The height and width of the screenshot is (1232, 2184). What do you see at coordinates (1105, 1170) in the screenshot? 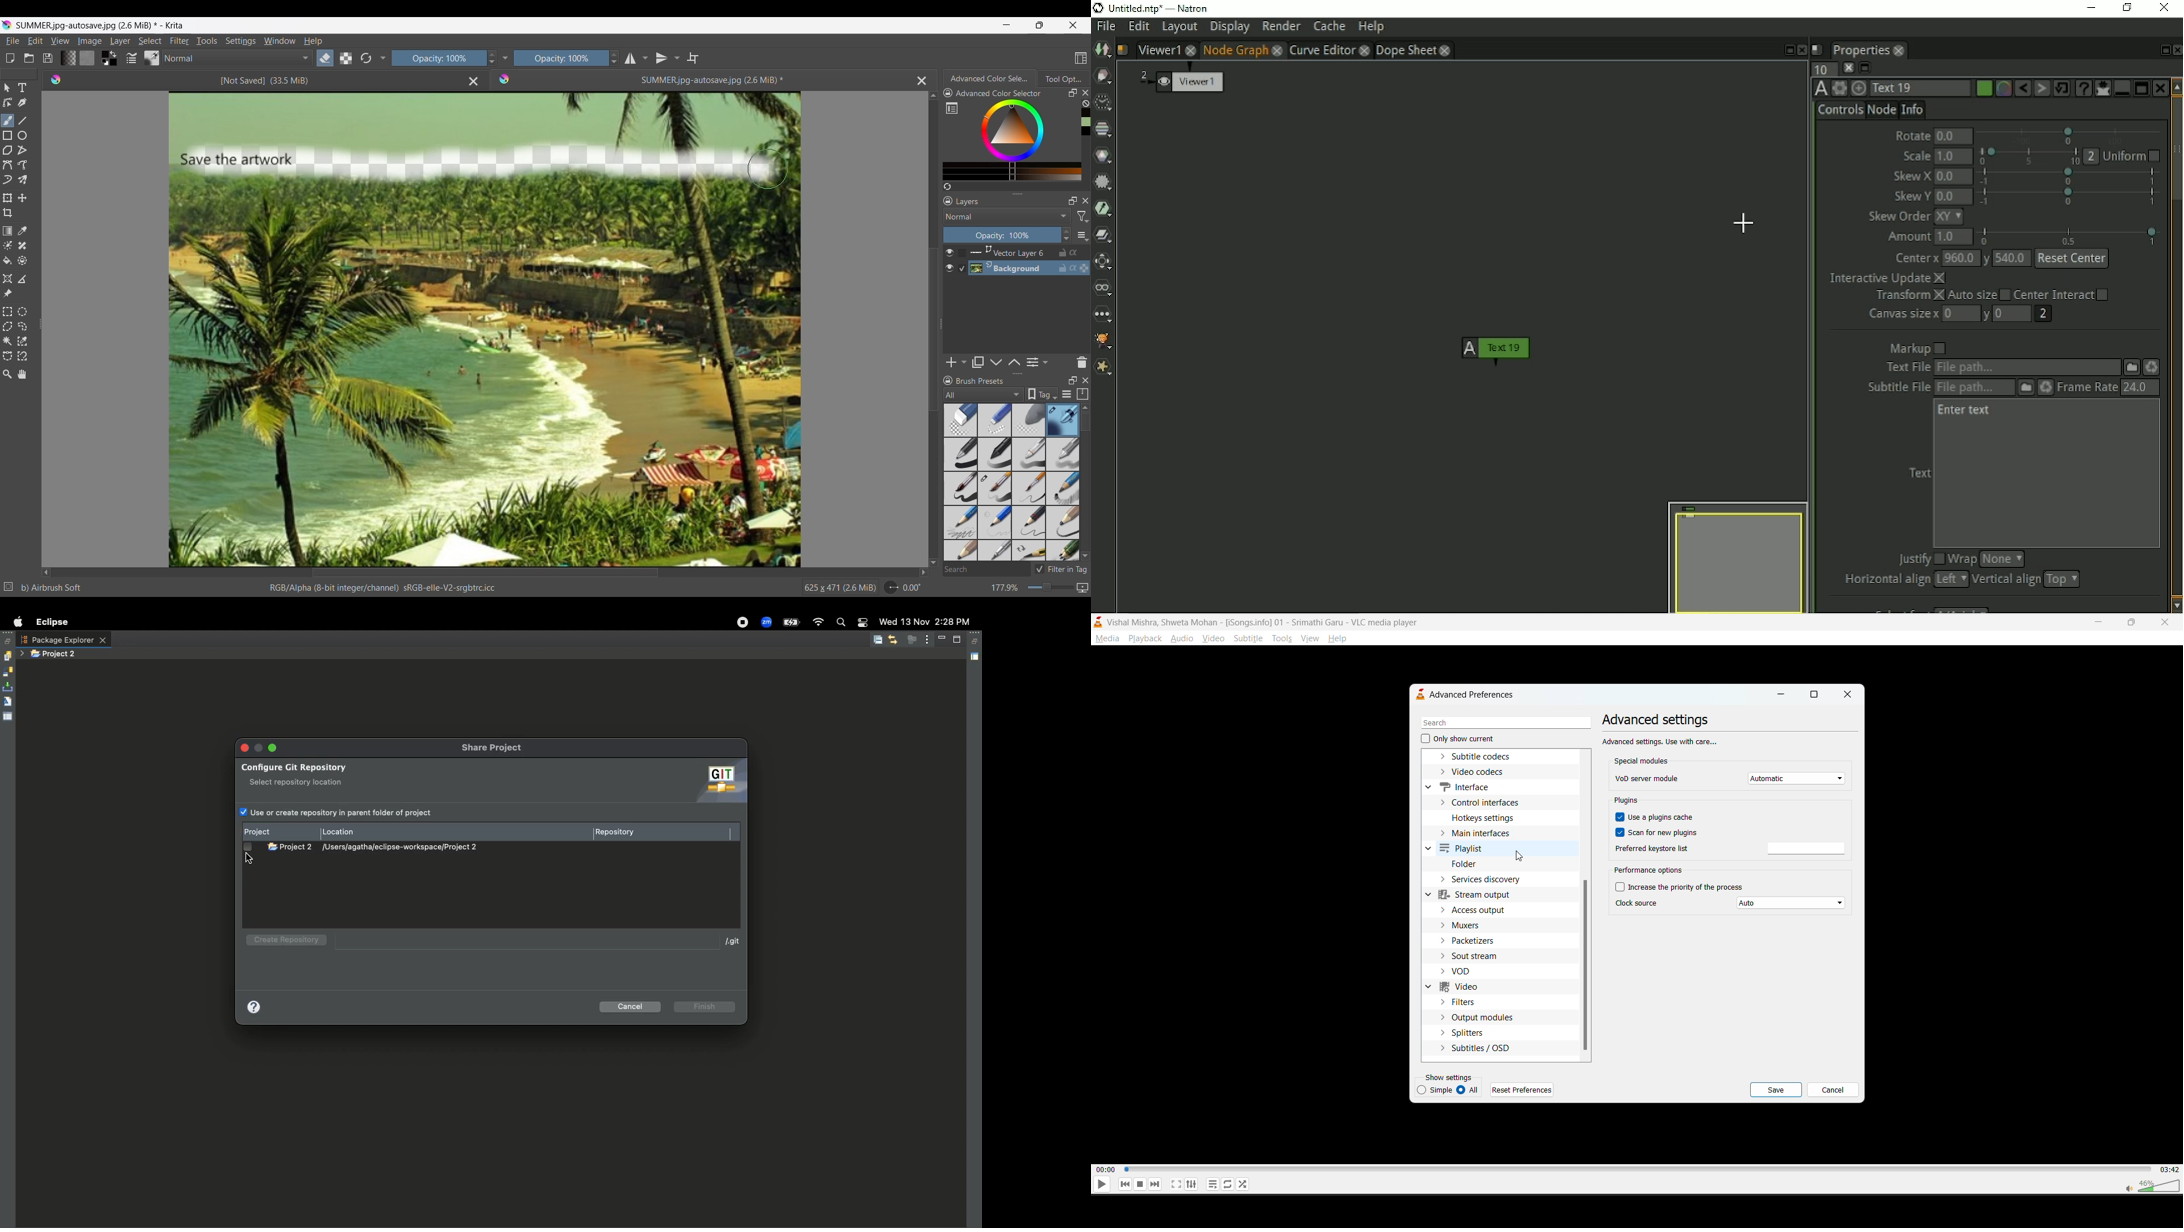
I see `00:00` at bounding box center [1105, 1170].